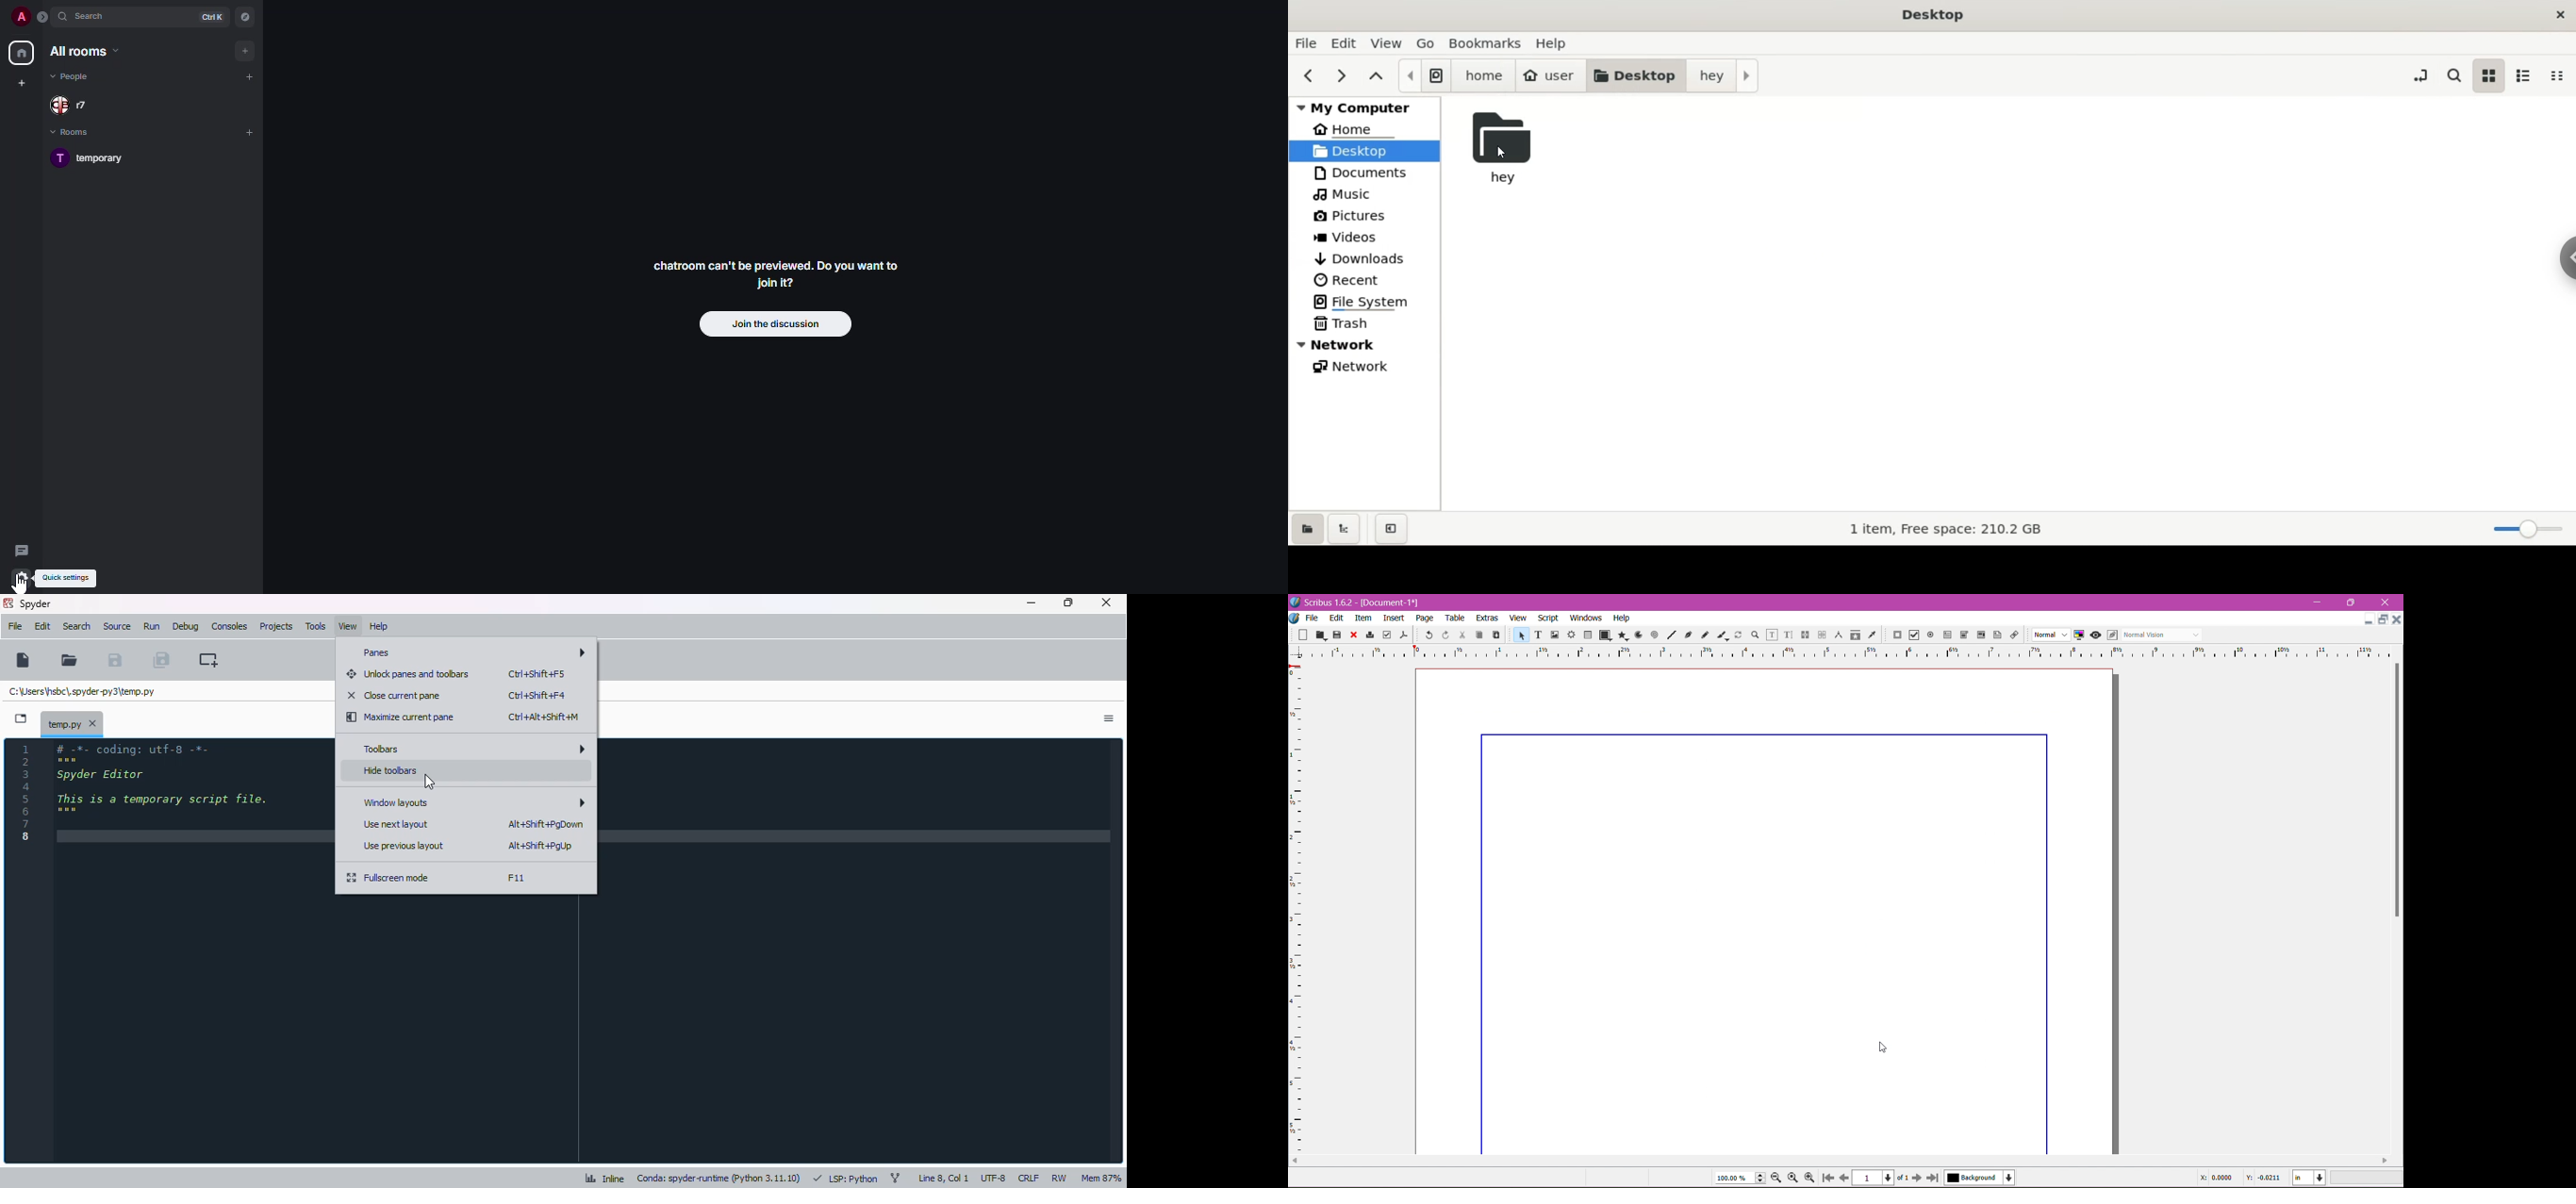  What do you see at coordinates (1872, 635) in the screenshot?
I see `Eye Dropper` at bounding box center [1872, 635].